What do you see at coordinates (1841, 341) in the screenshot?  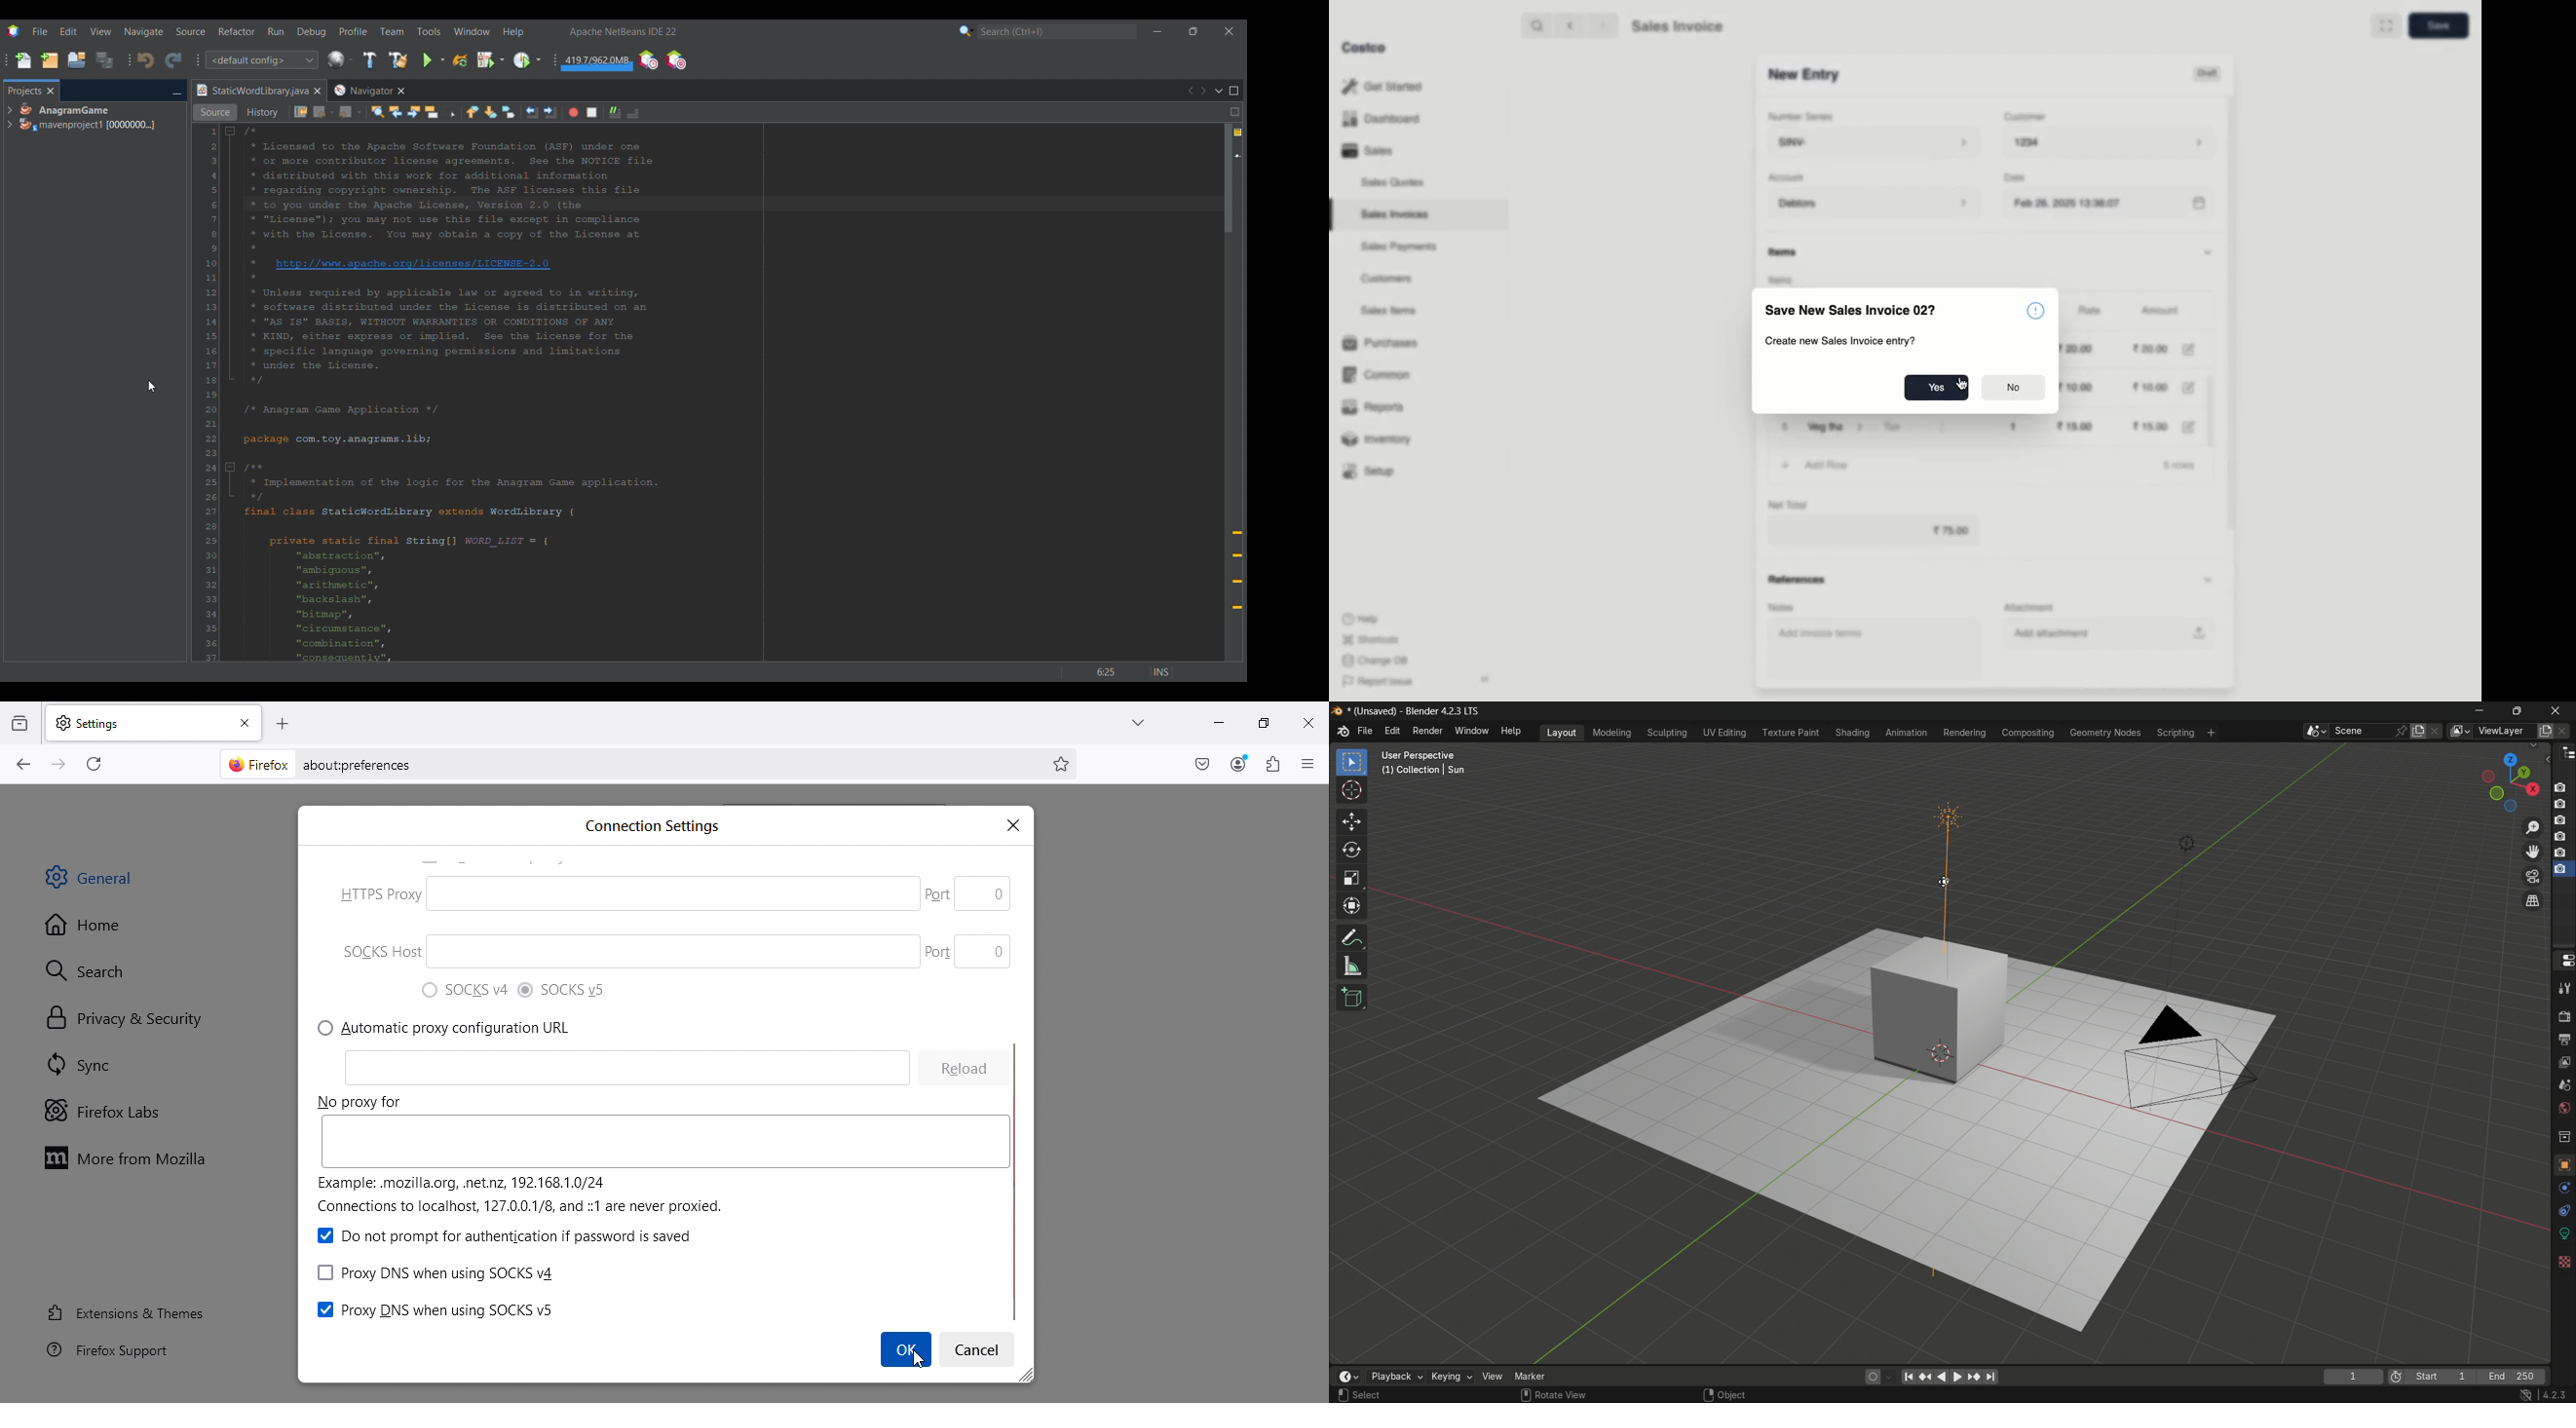 I see `Create new Sales Invoice entry?` at bounding box center [1841, 341].